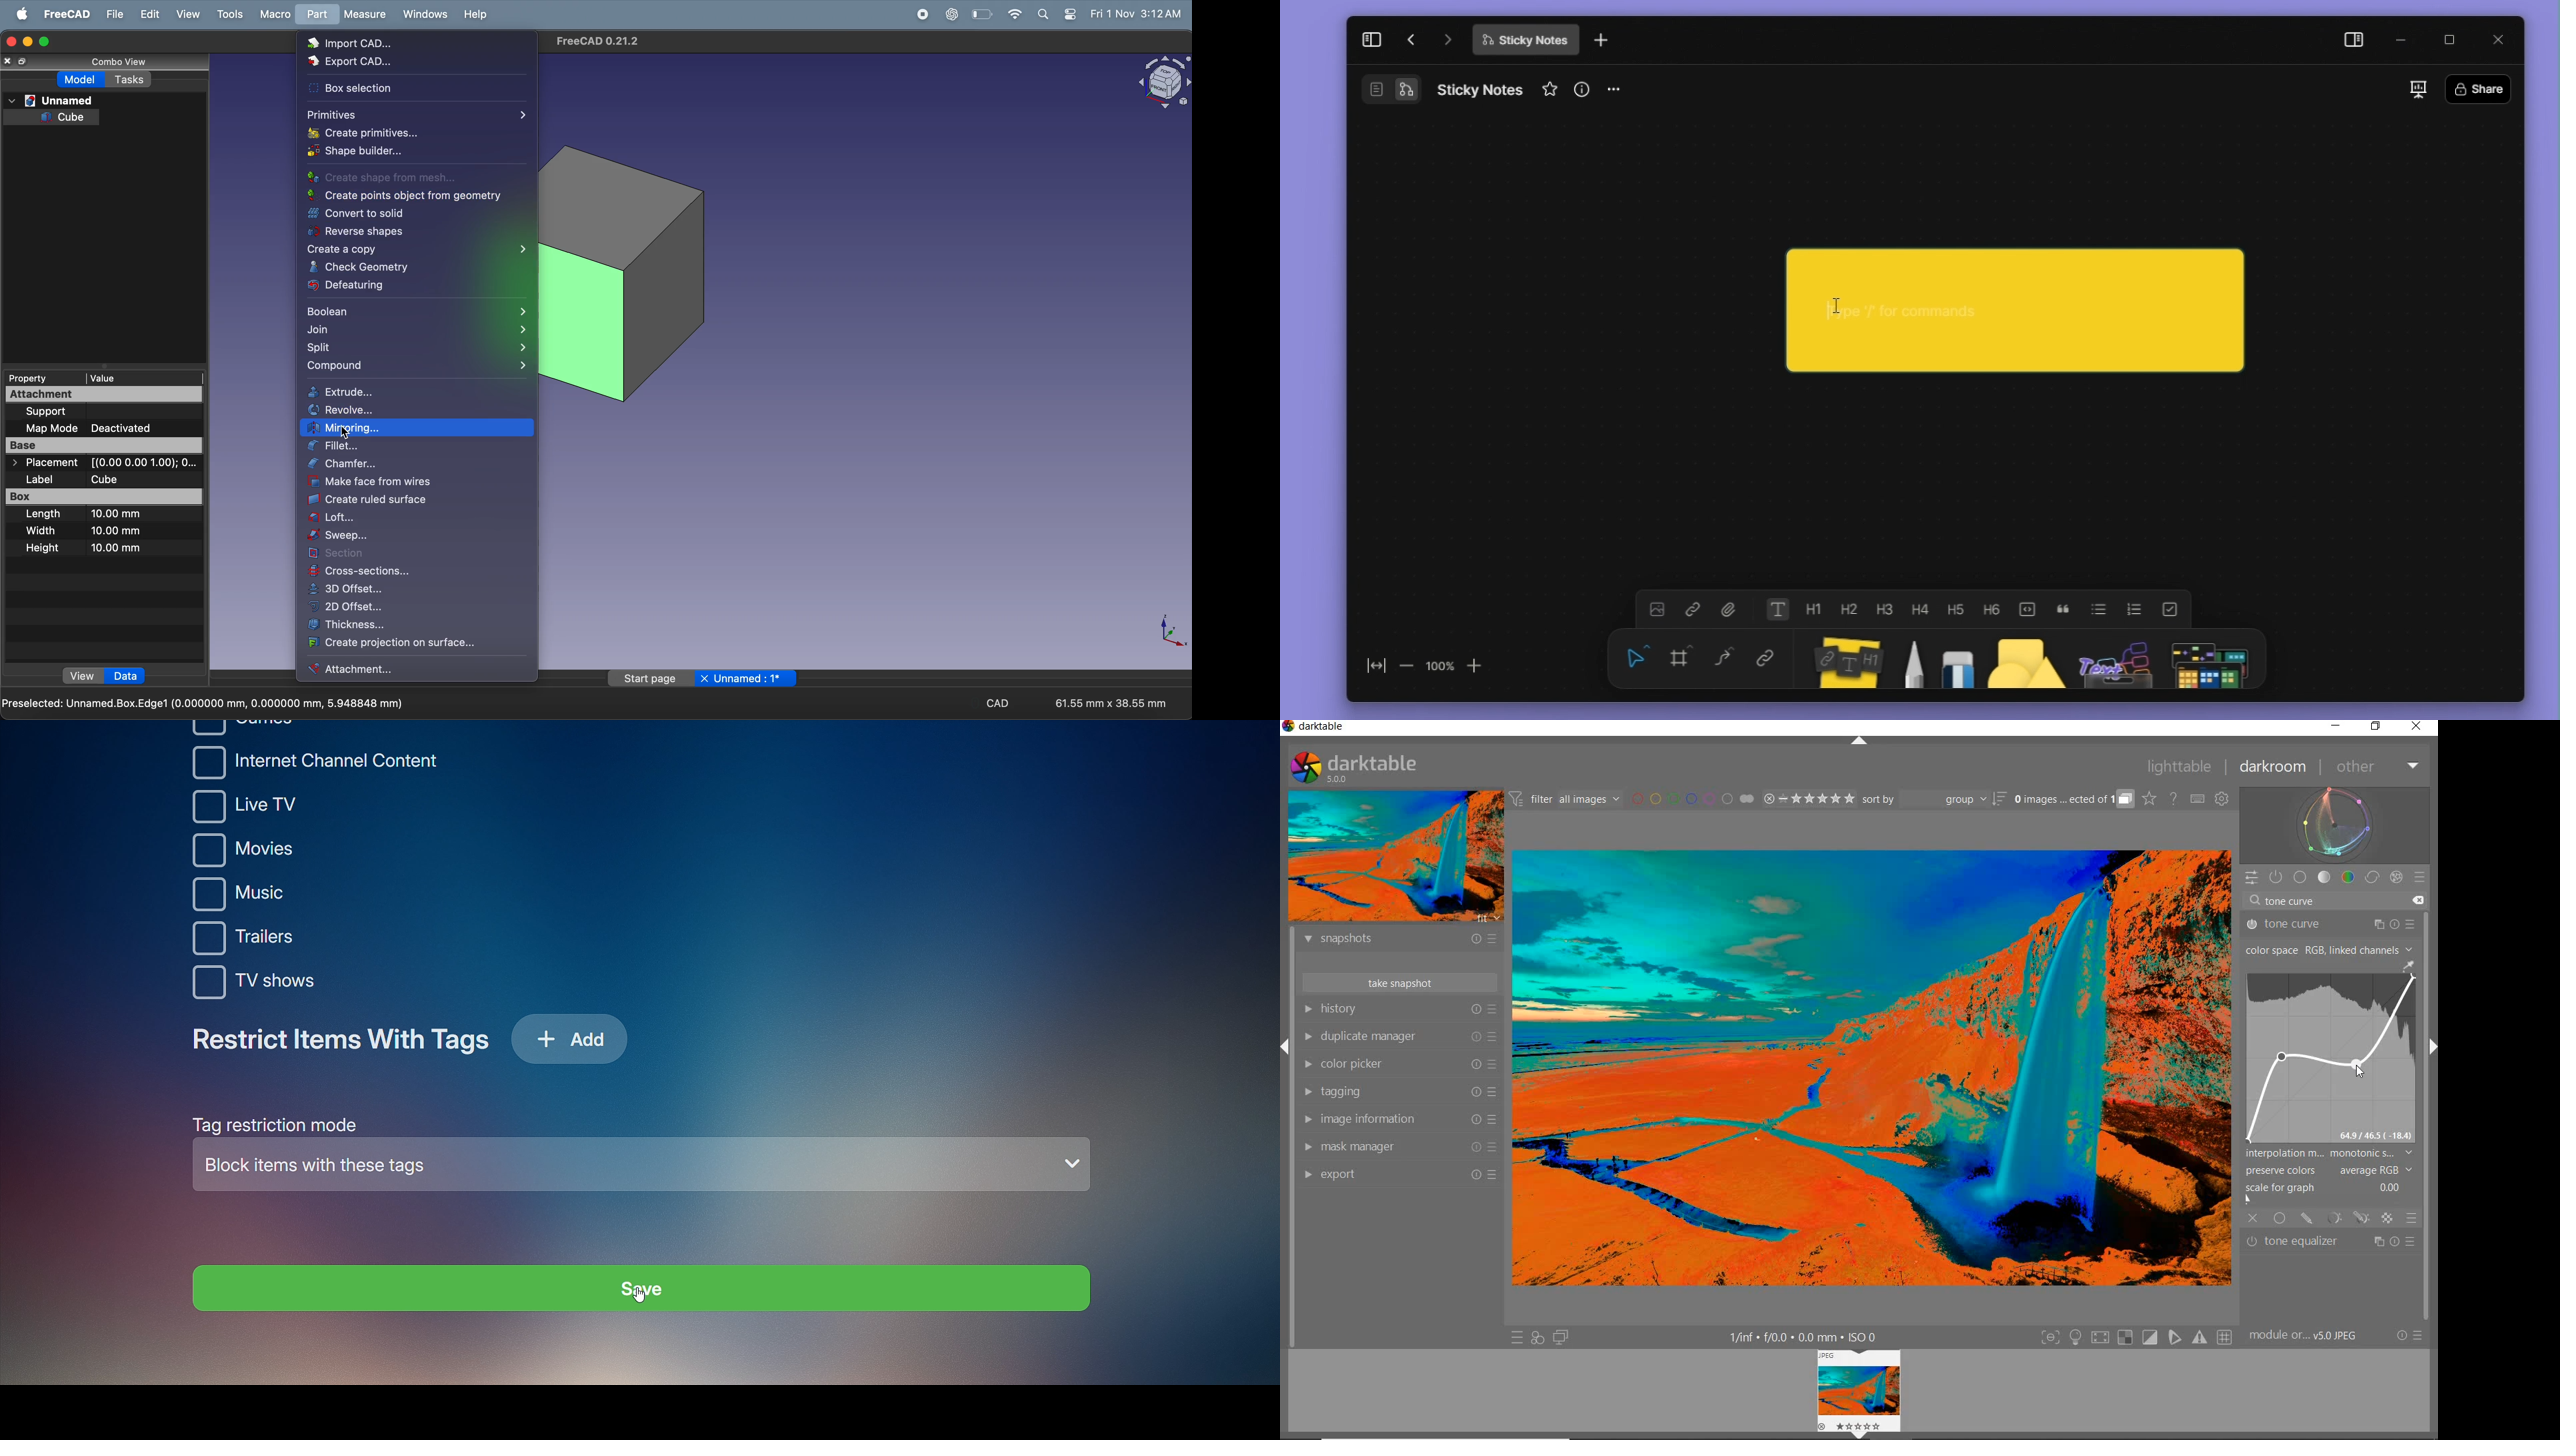 Image resolution: width=2576 pixels, height=1456 pixels. I want to click on start page, so click(650, 679).